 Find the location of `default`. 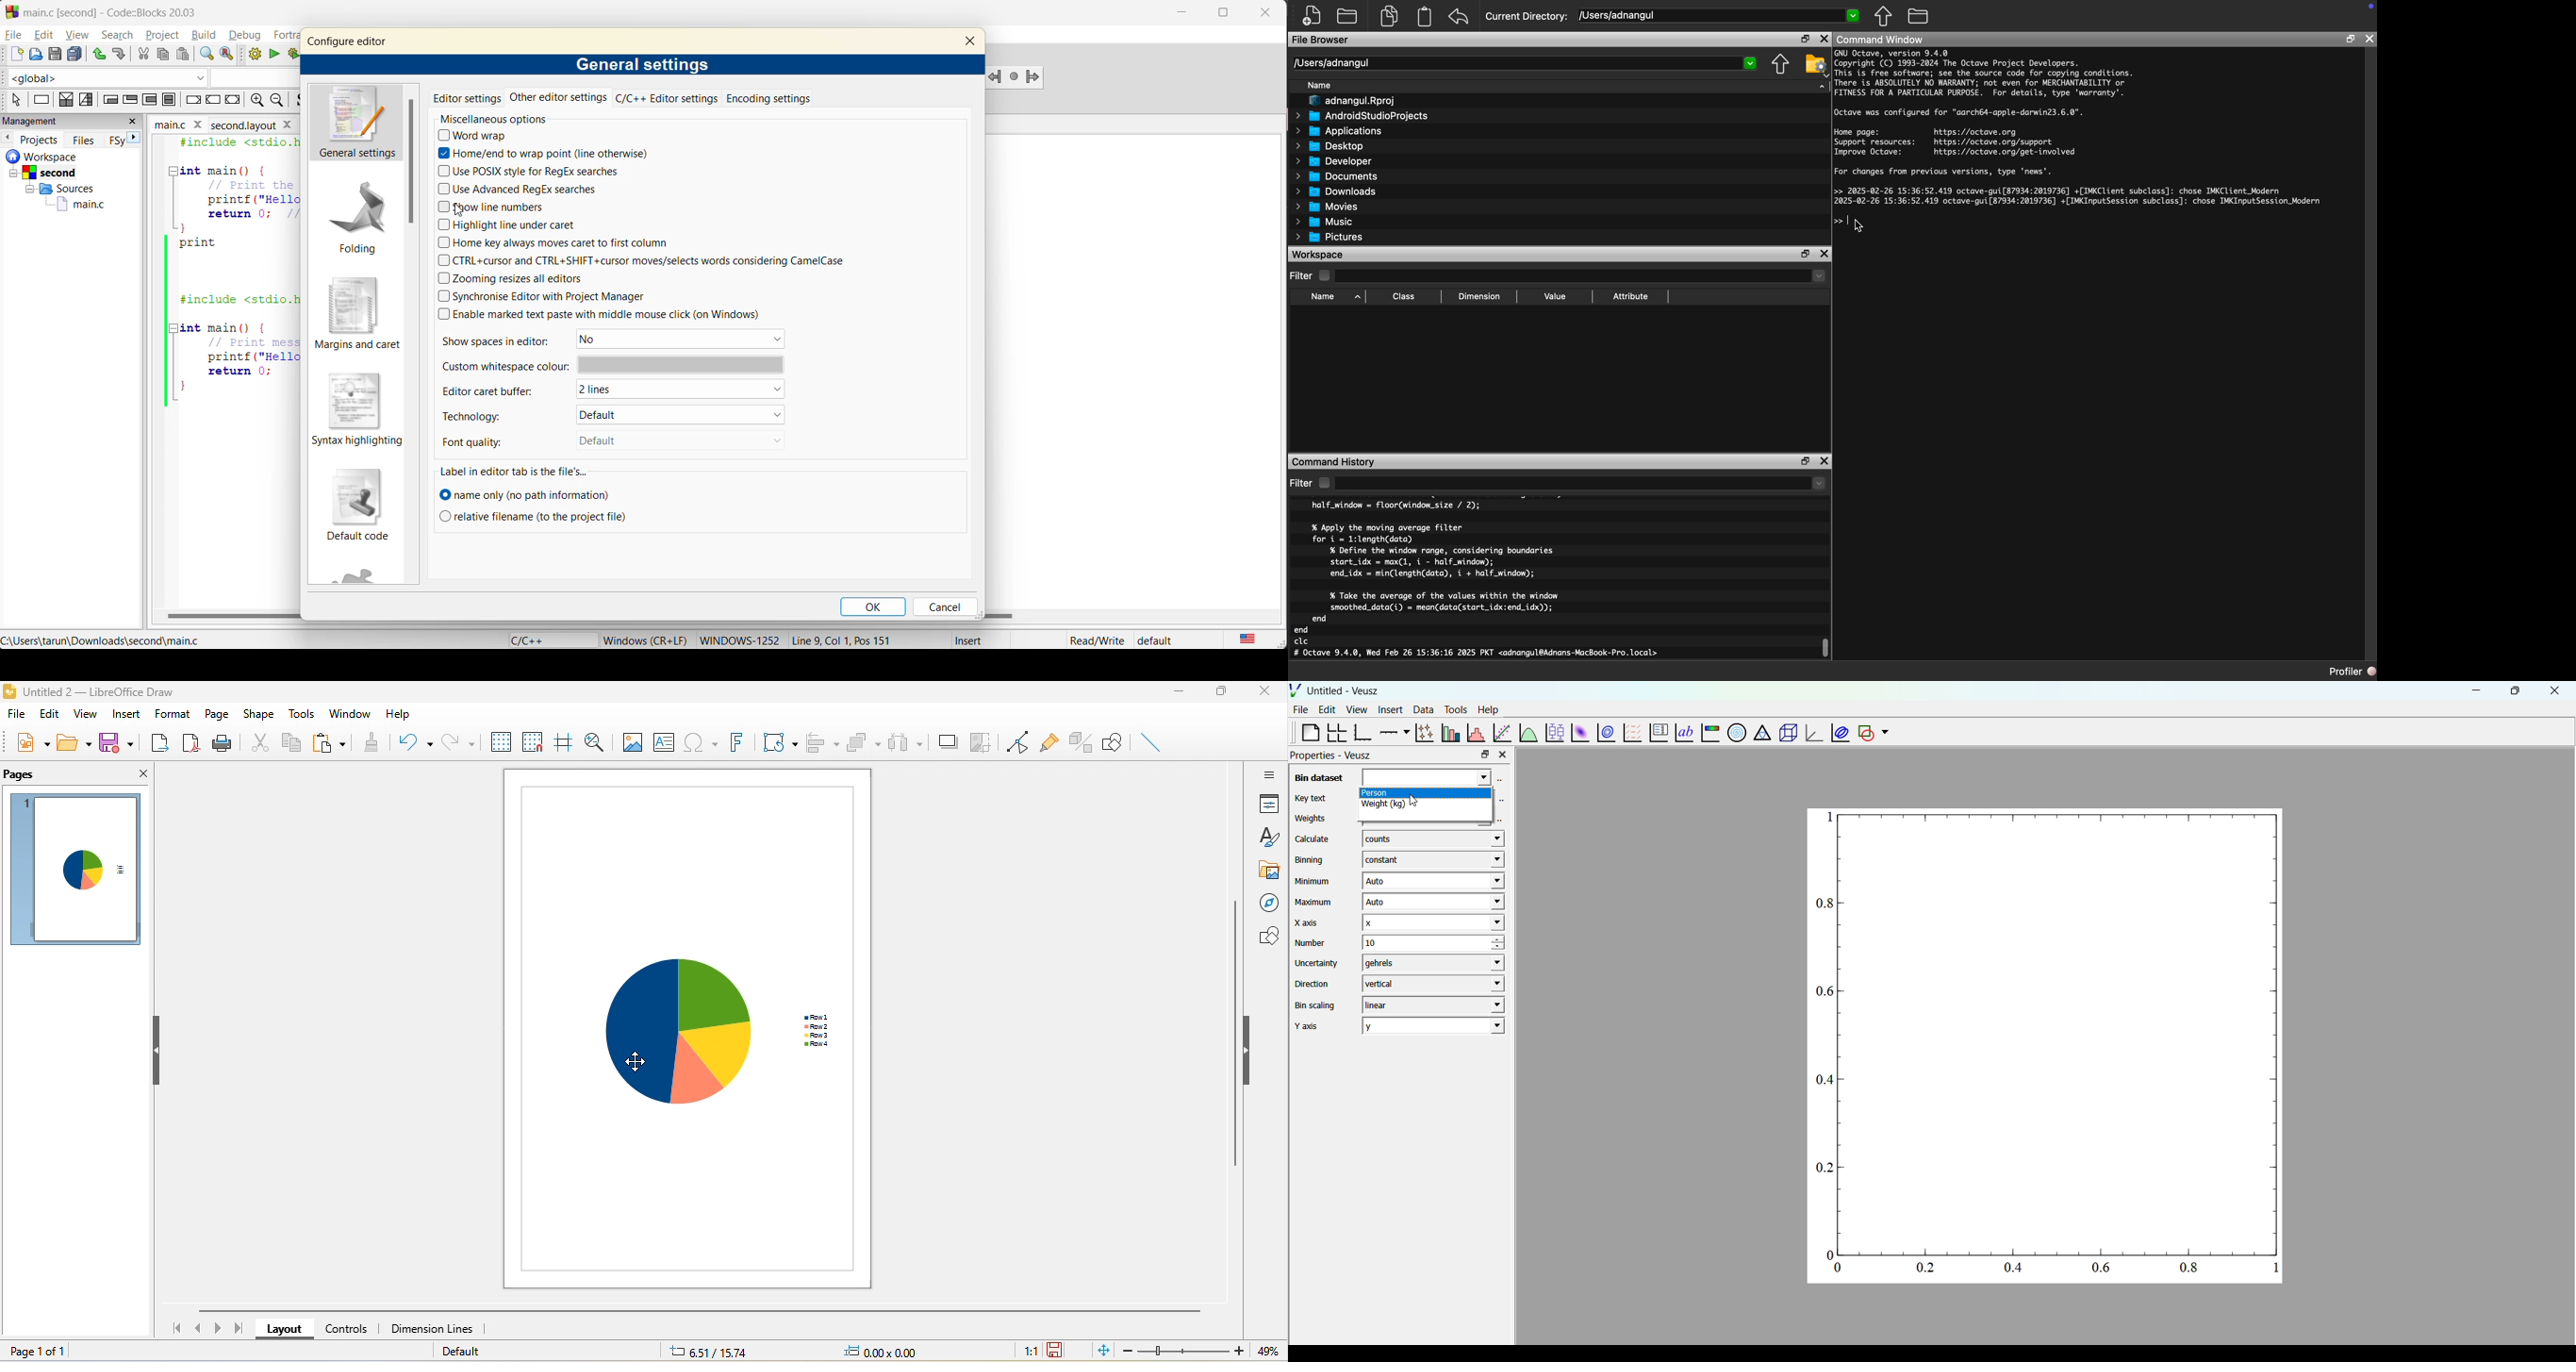

default is located at coordinates (471, 1352).